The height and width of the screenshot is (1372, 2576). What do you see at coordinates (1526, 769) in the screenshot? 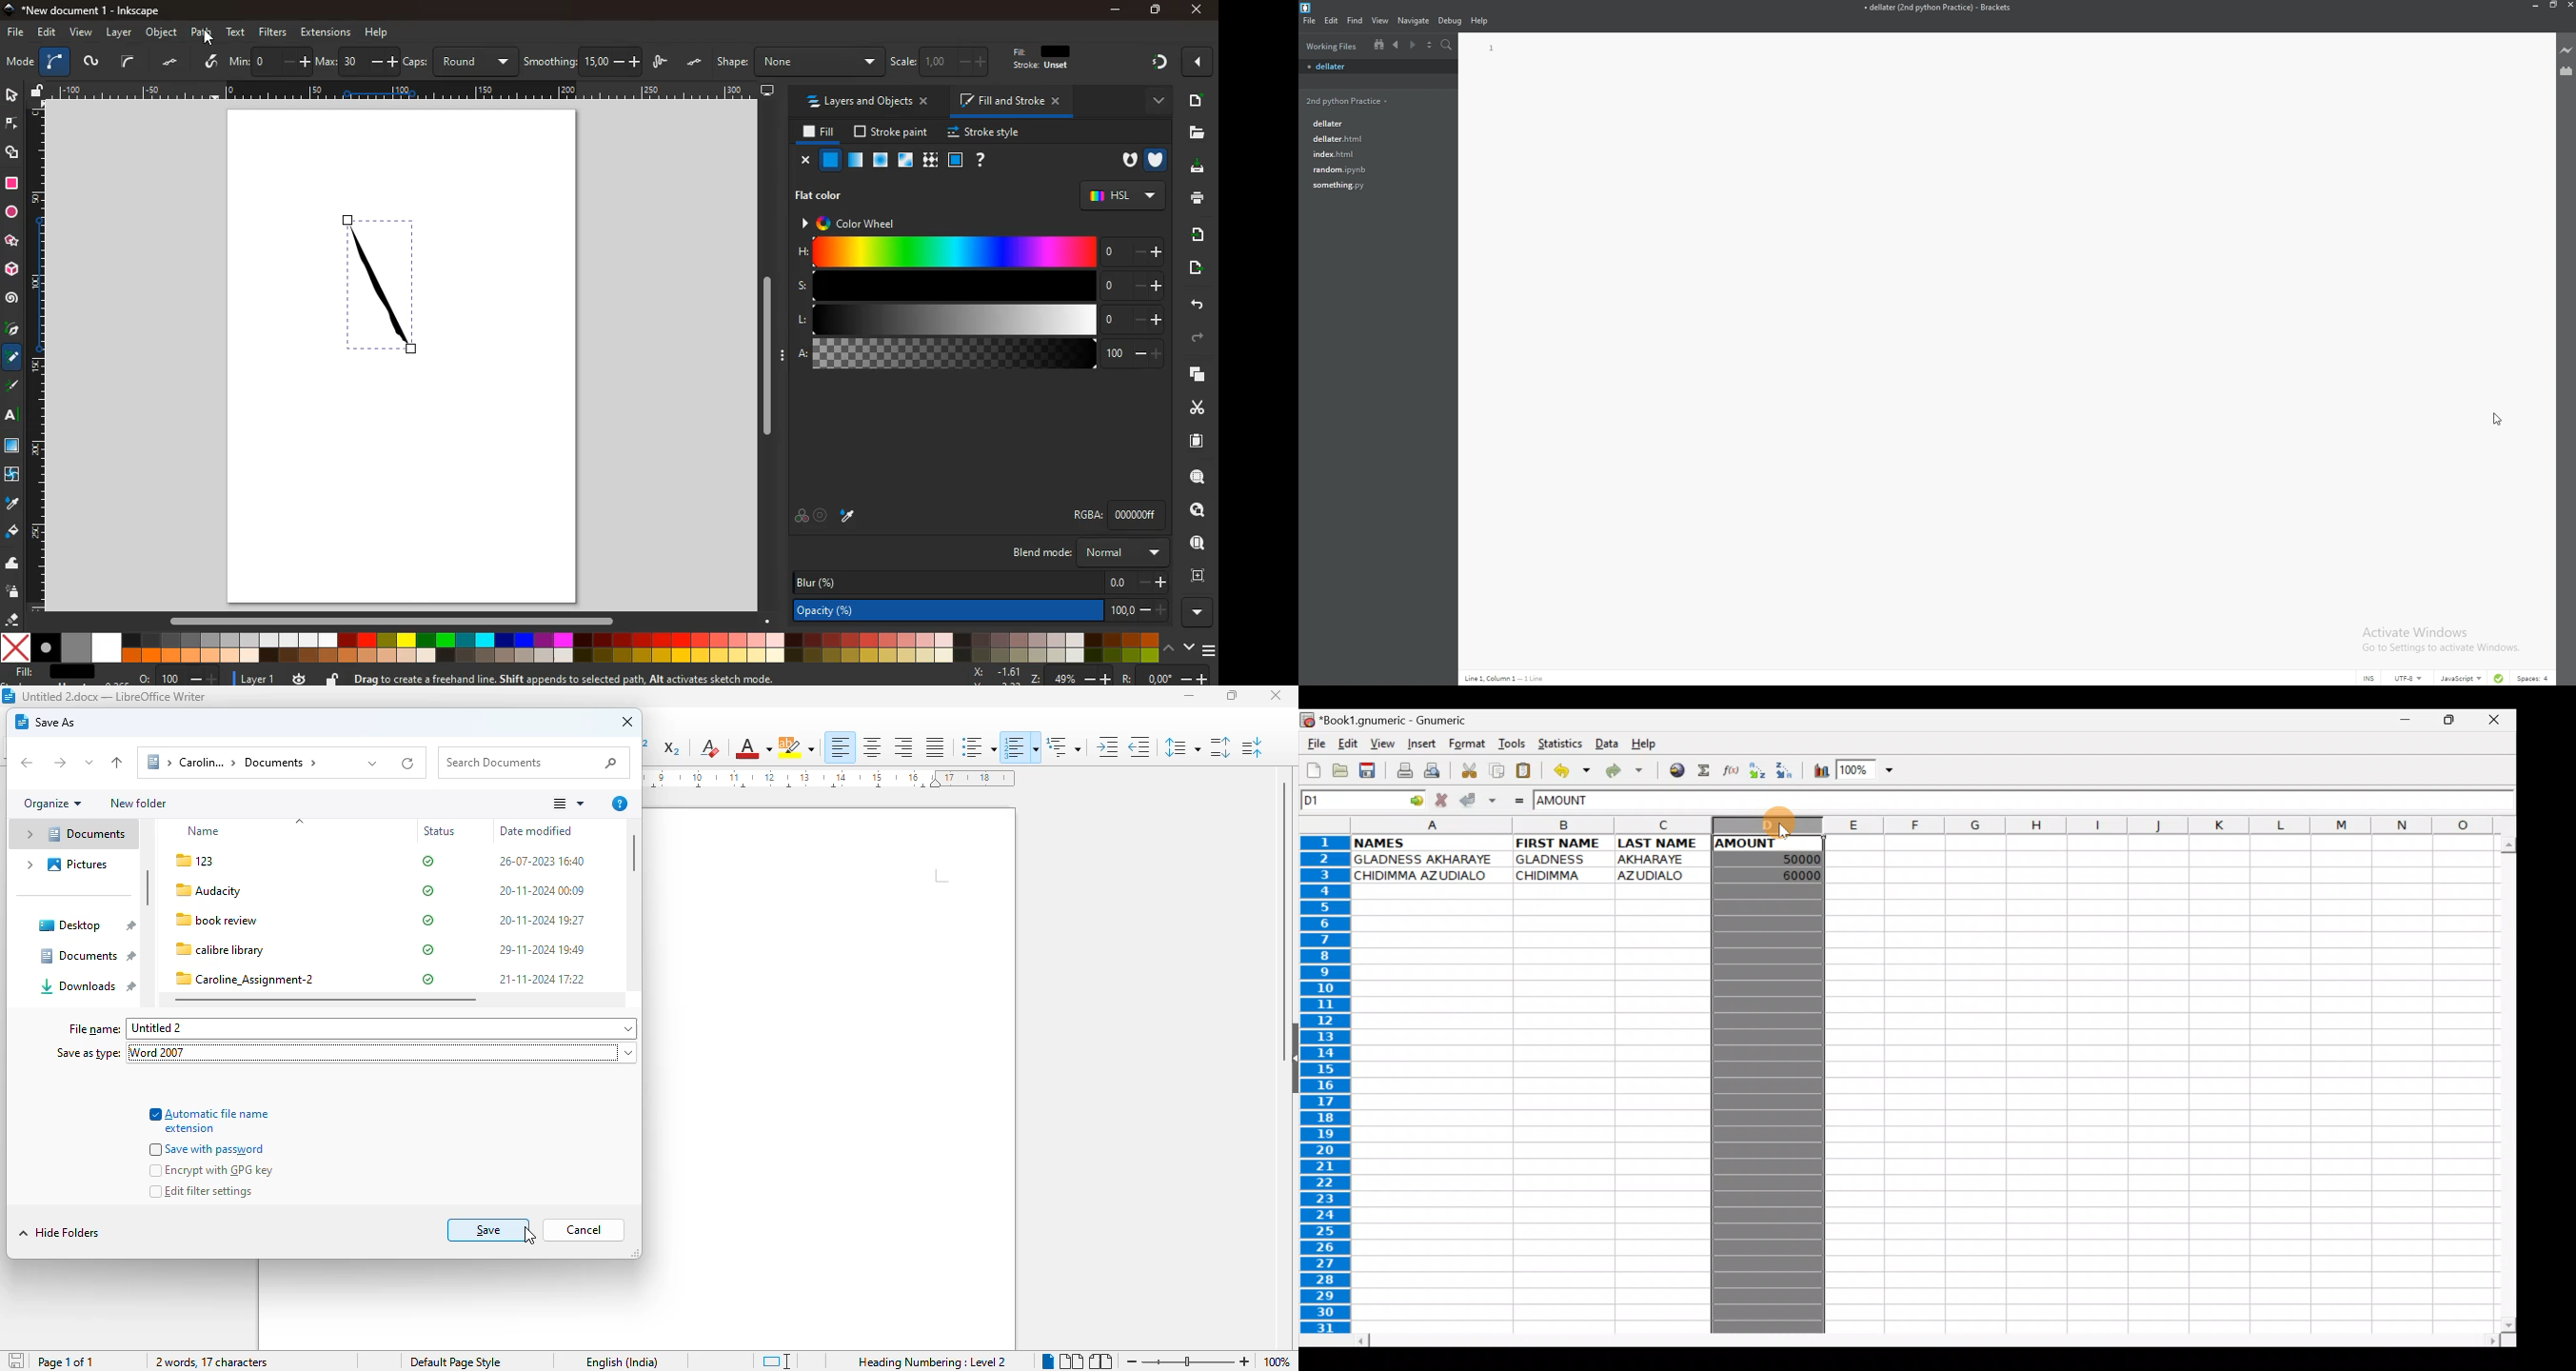
I see `Paste clipboard` at bounding box center [1526, 769].